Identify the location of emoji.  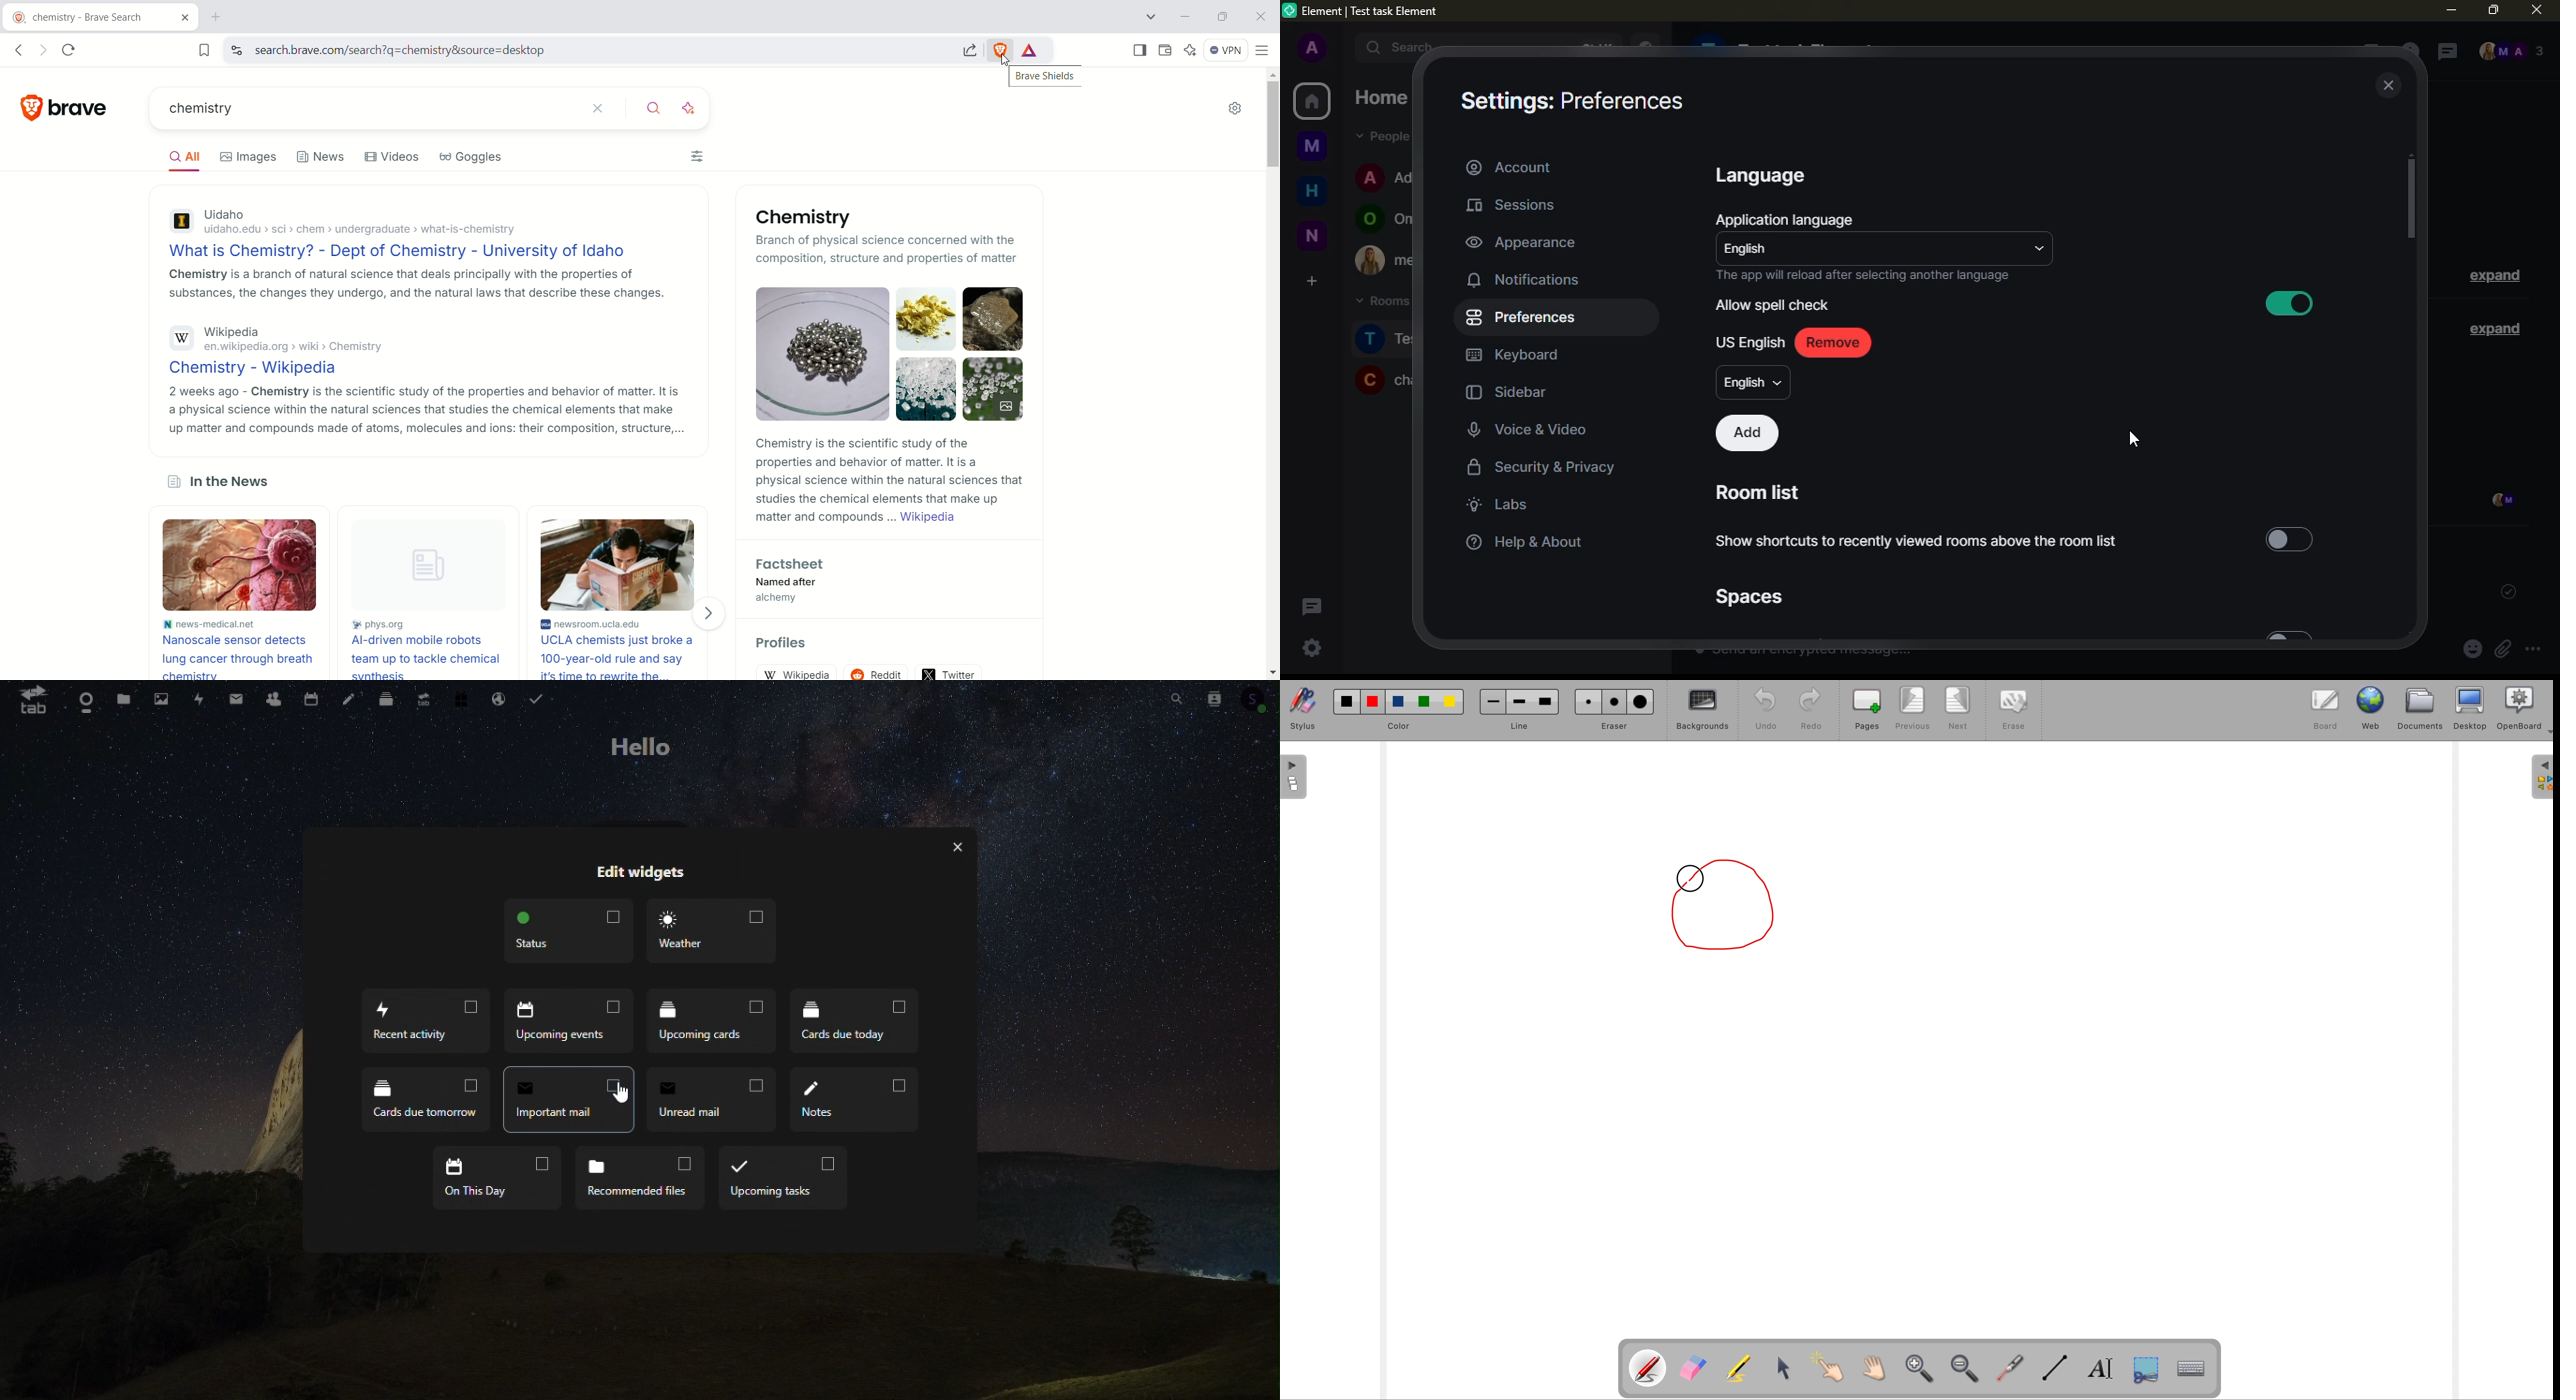
(2472, 650).